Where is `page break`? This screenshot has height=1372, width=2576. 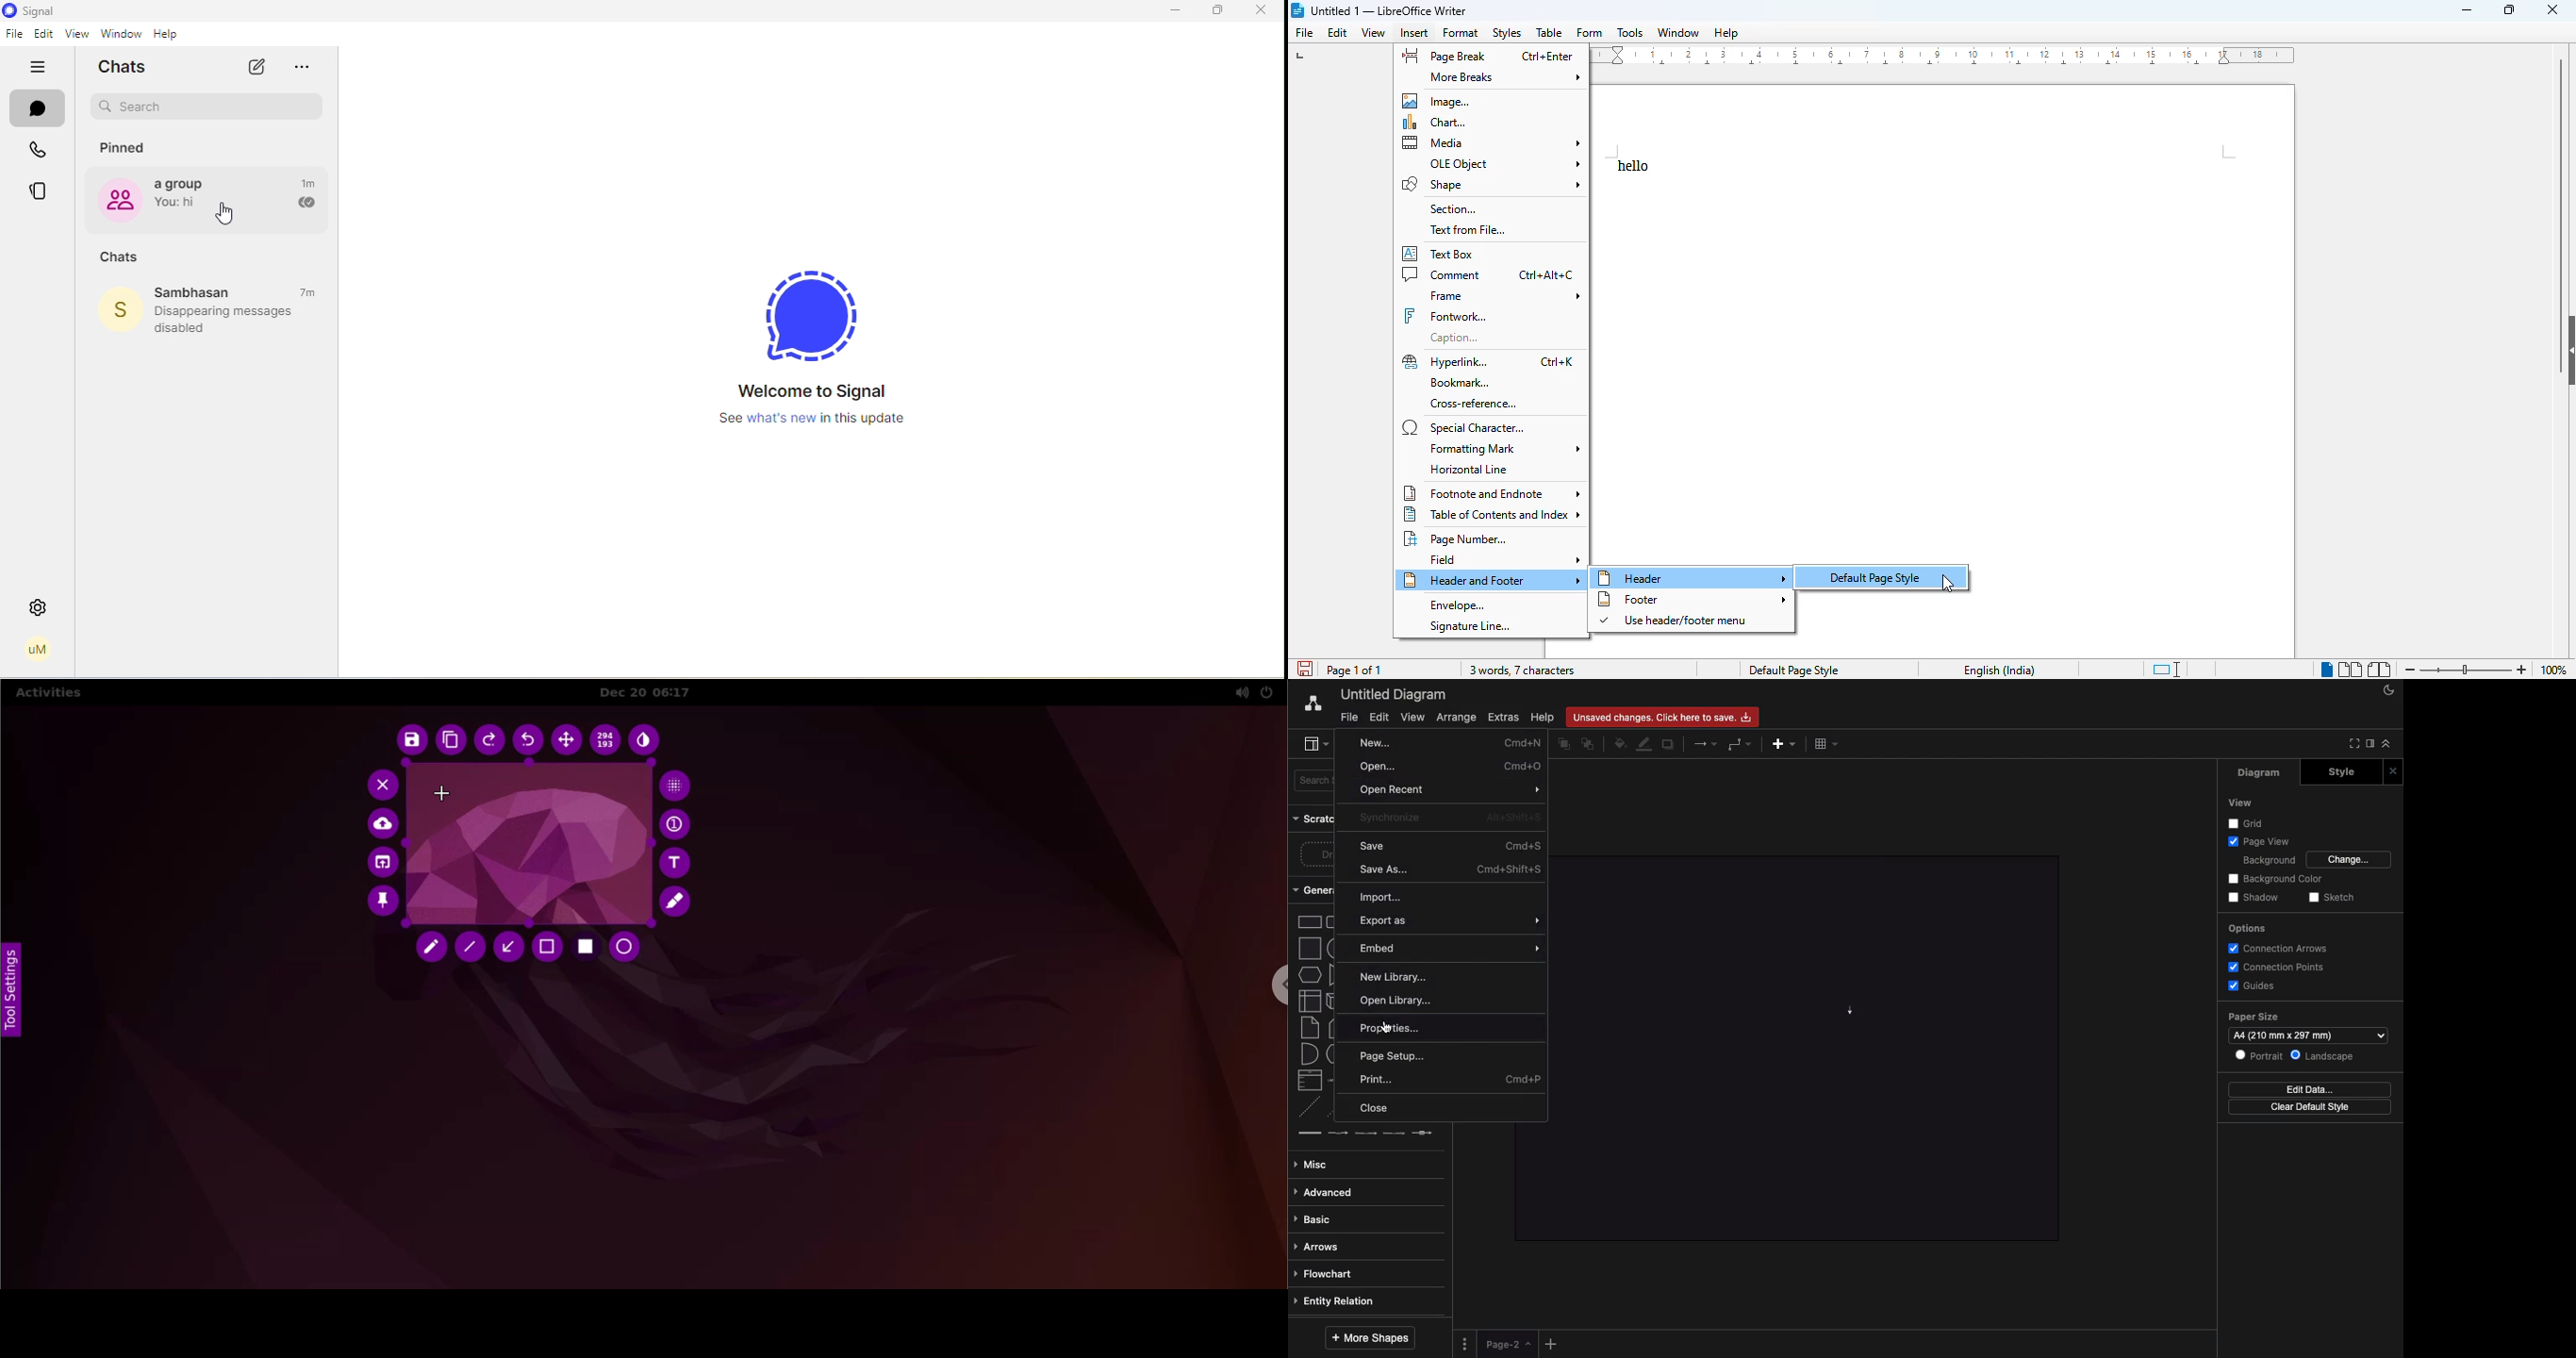 page break is located at coordinates (1445, 56).